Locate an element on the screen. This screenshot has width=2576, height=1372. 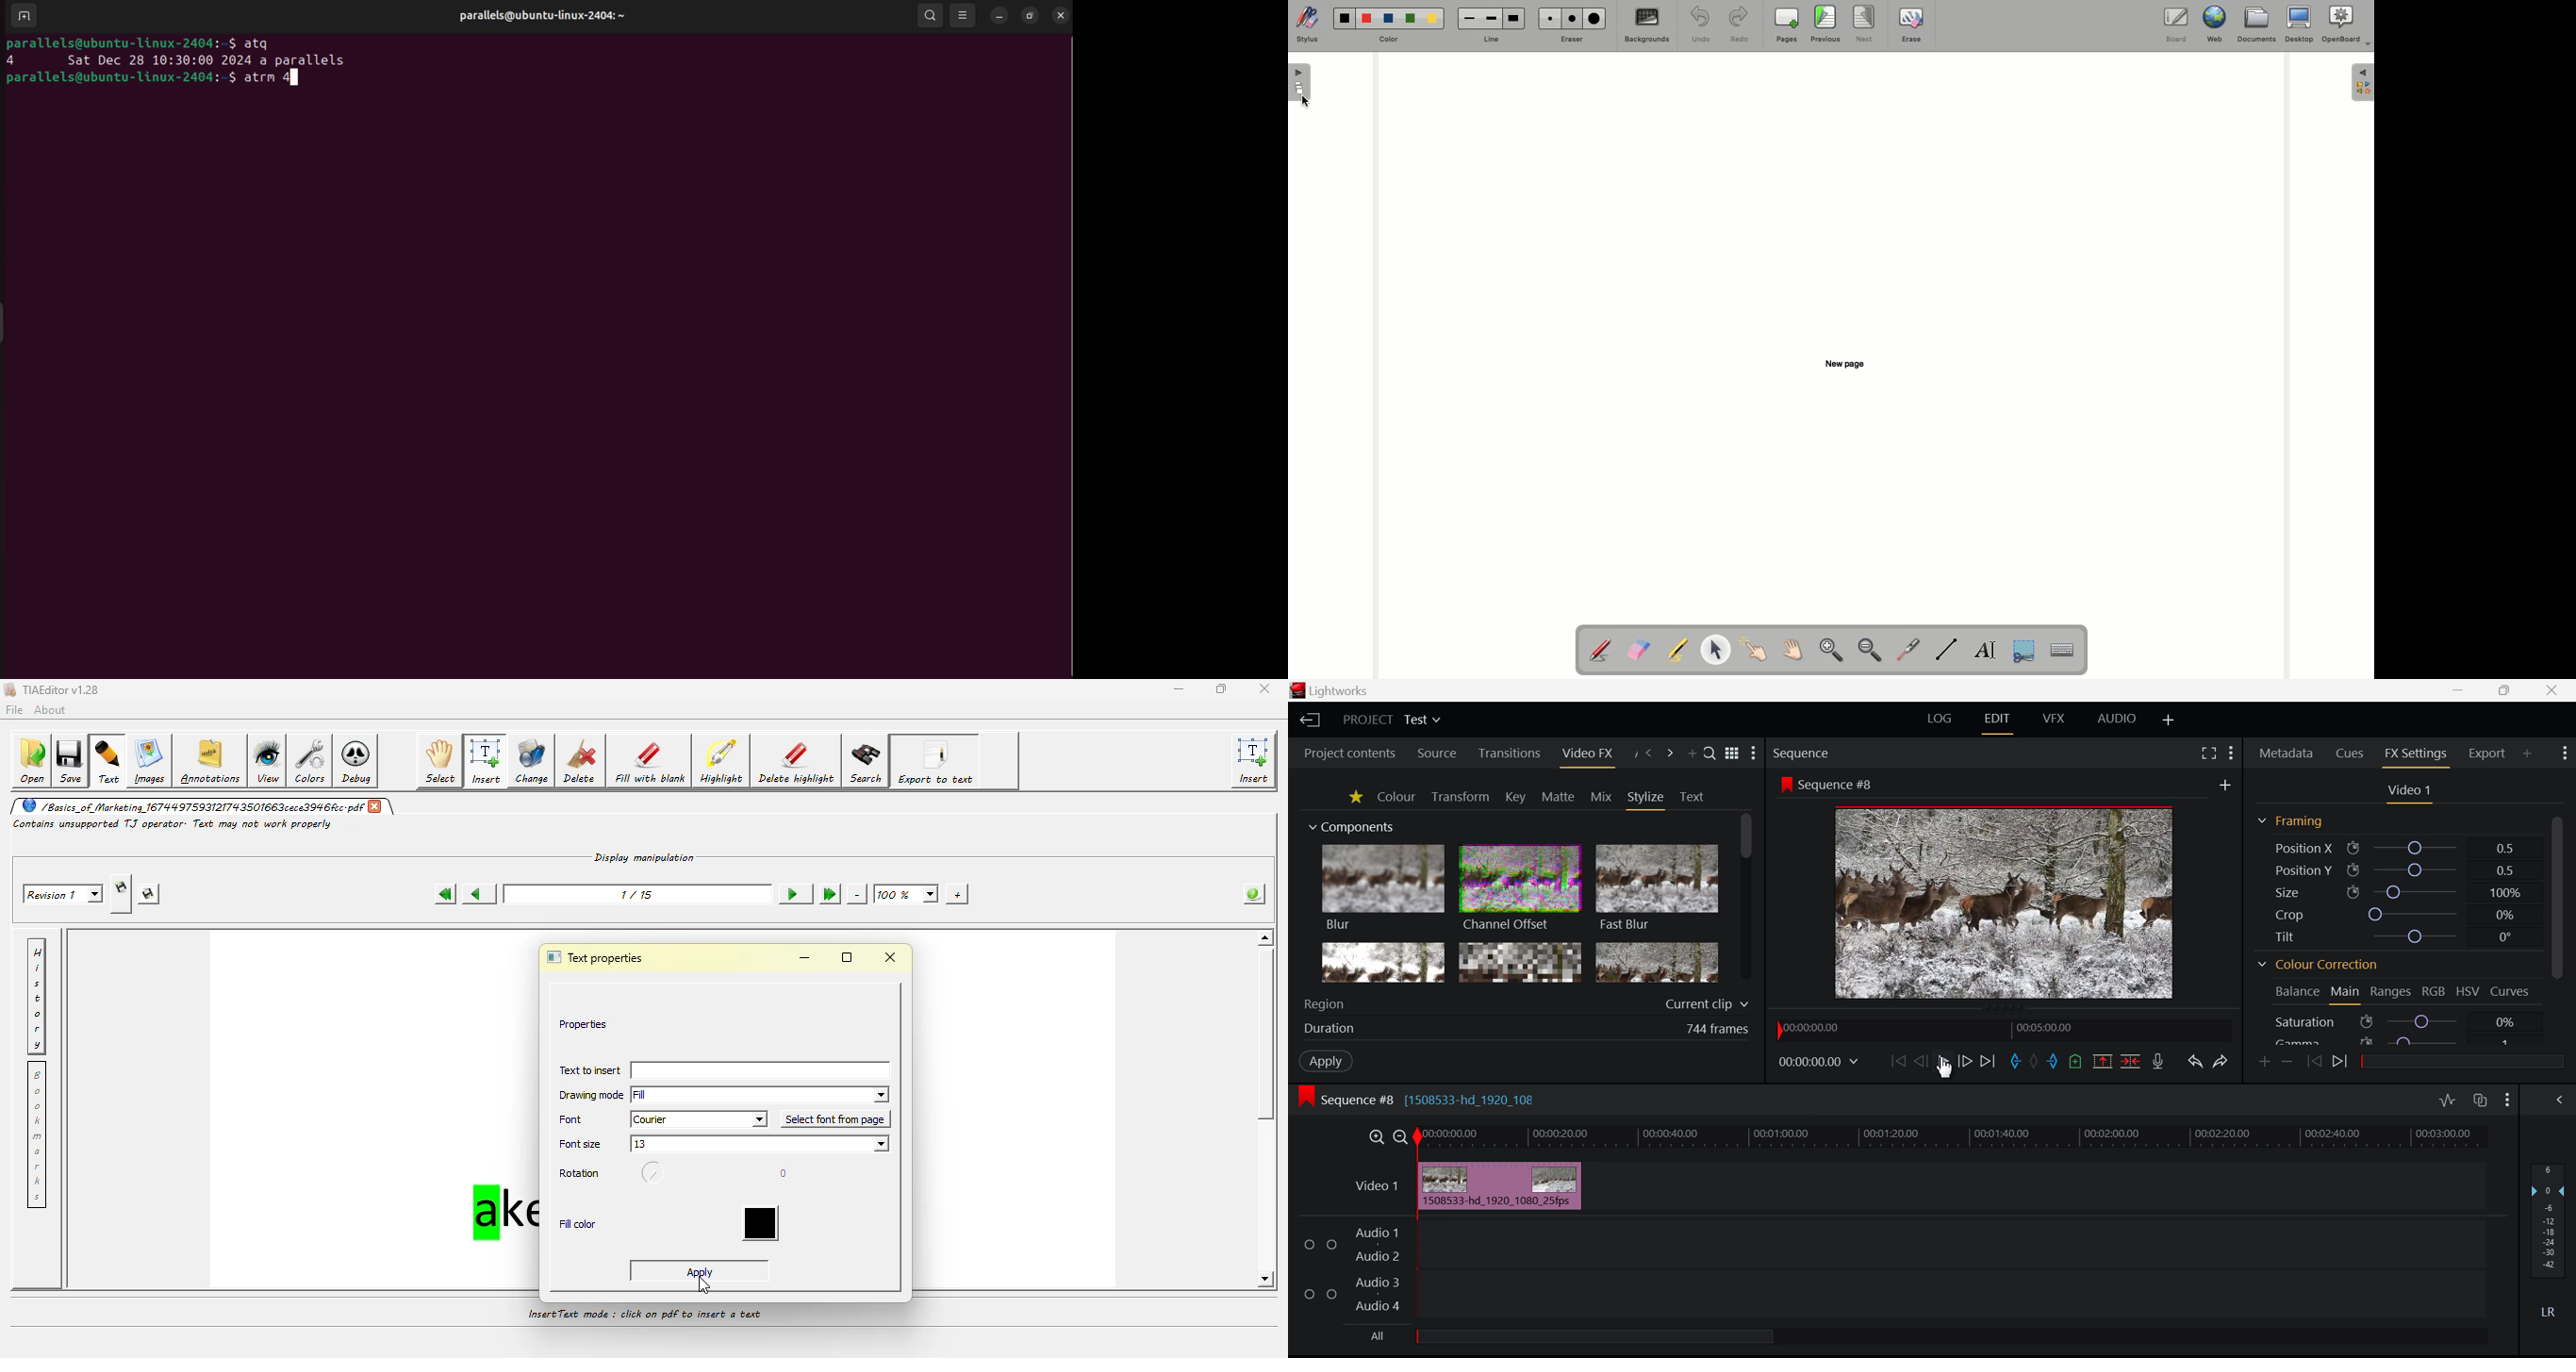
VFX Layout is located at coordinates (2053, 719).